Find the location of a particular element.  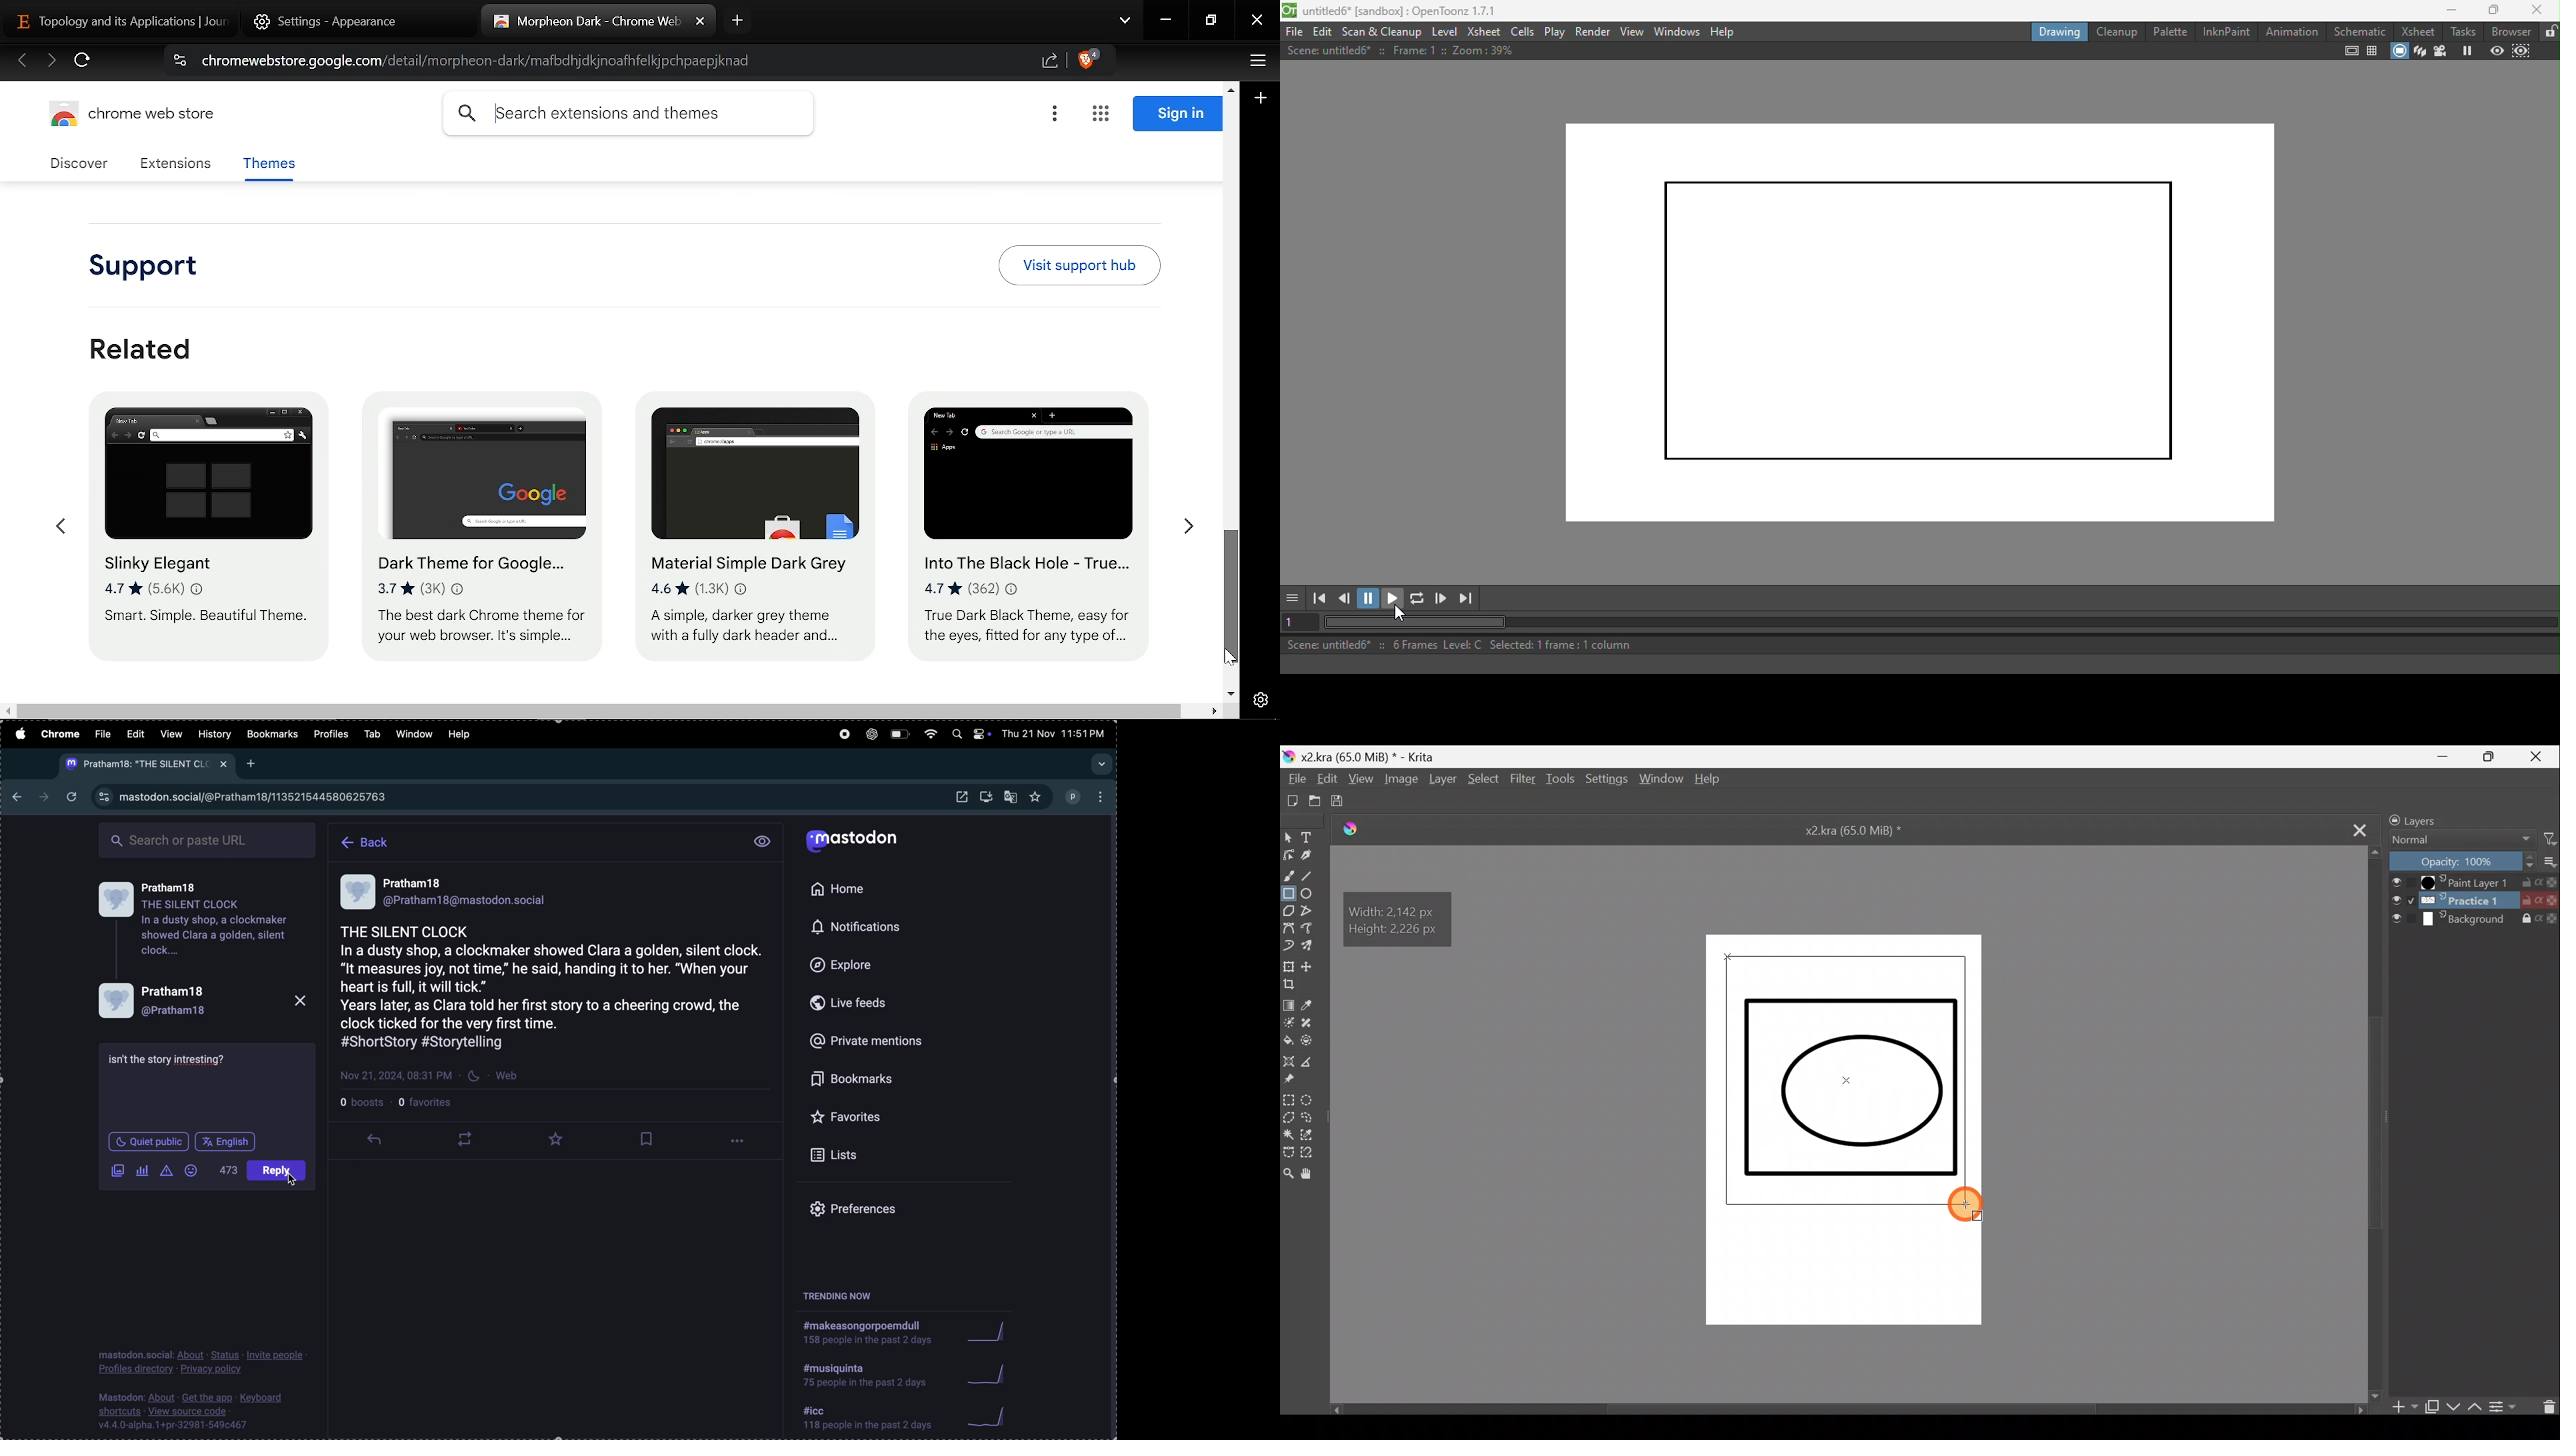

boosts is located at coordinates (363, 1105).